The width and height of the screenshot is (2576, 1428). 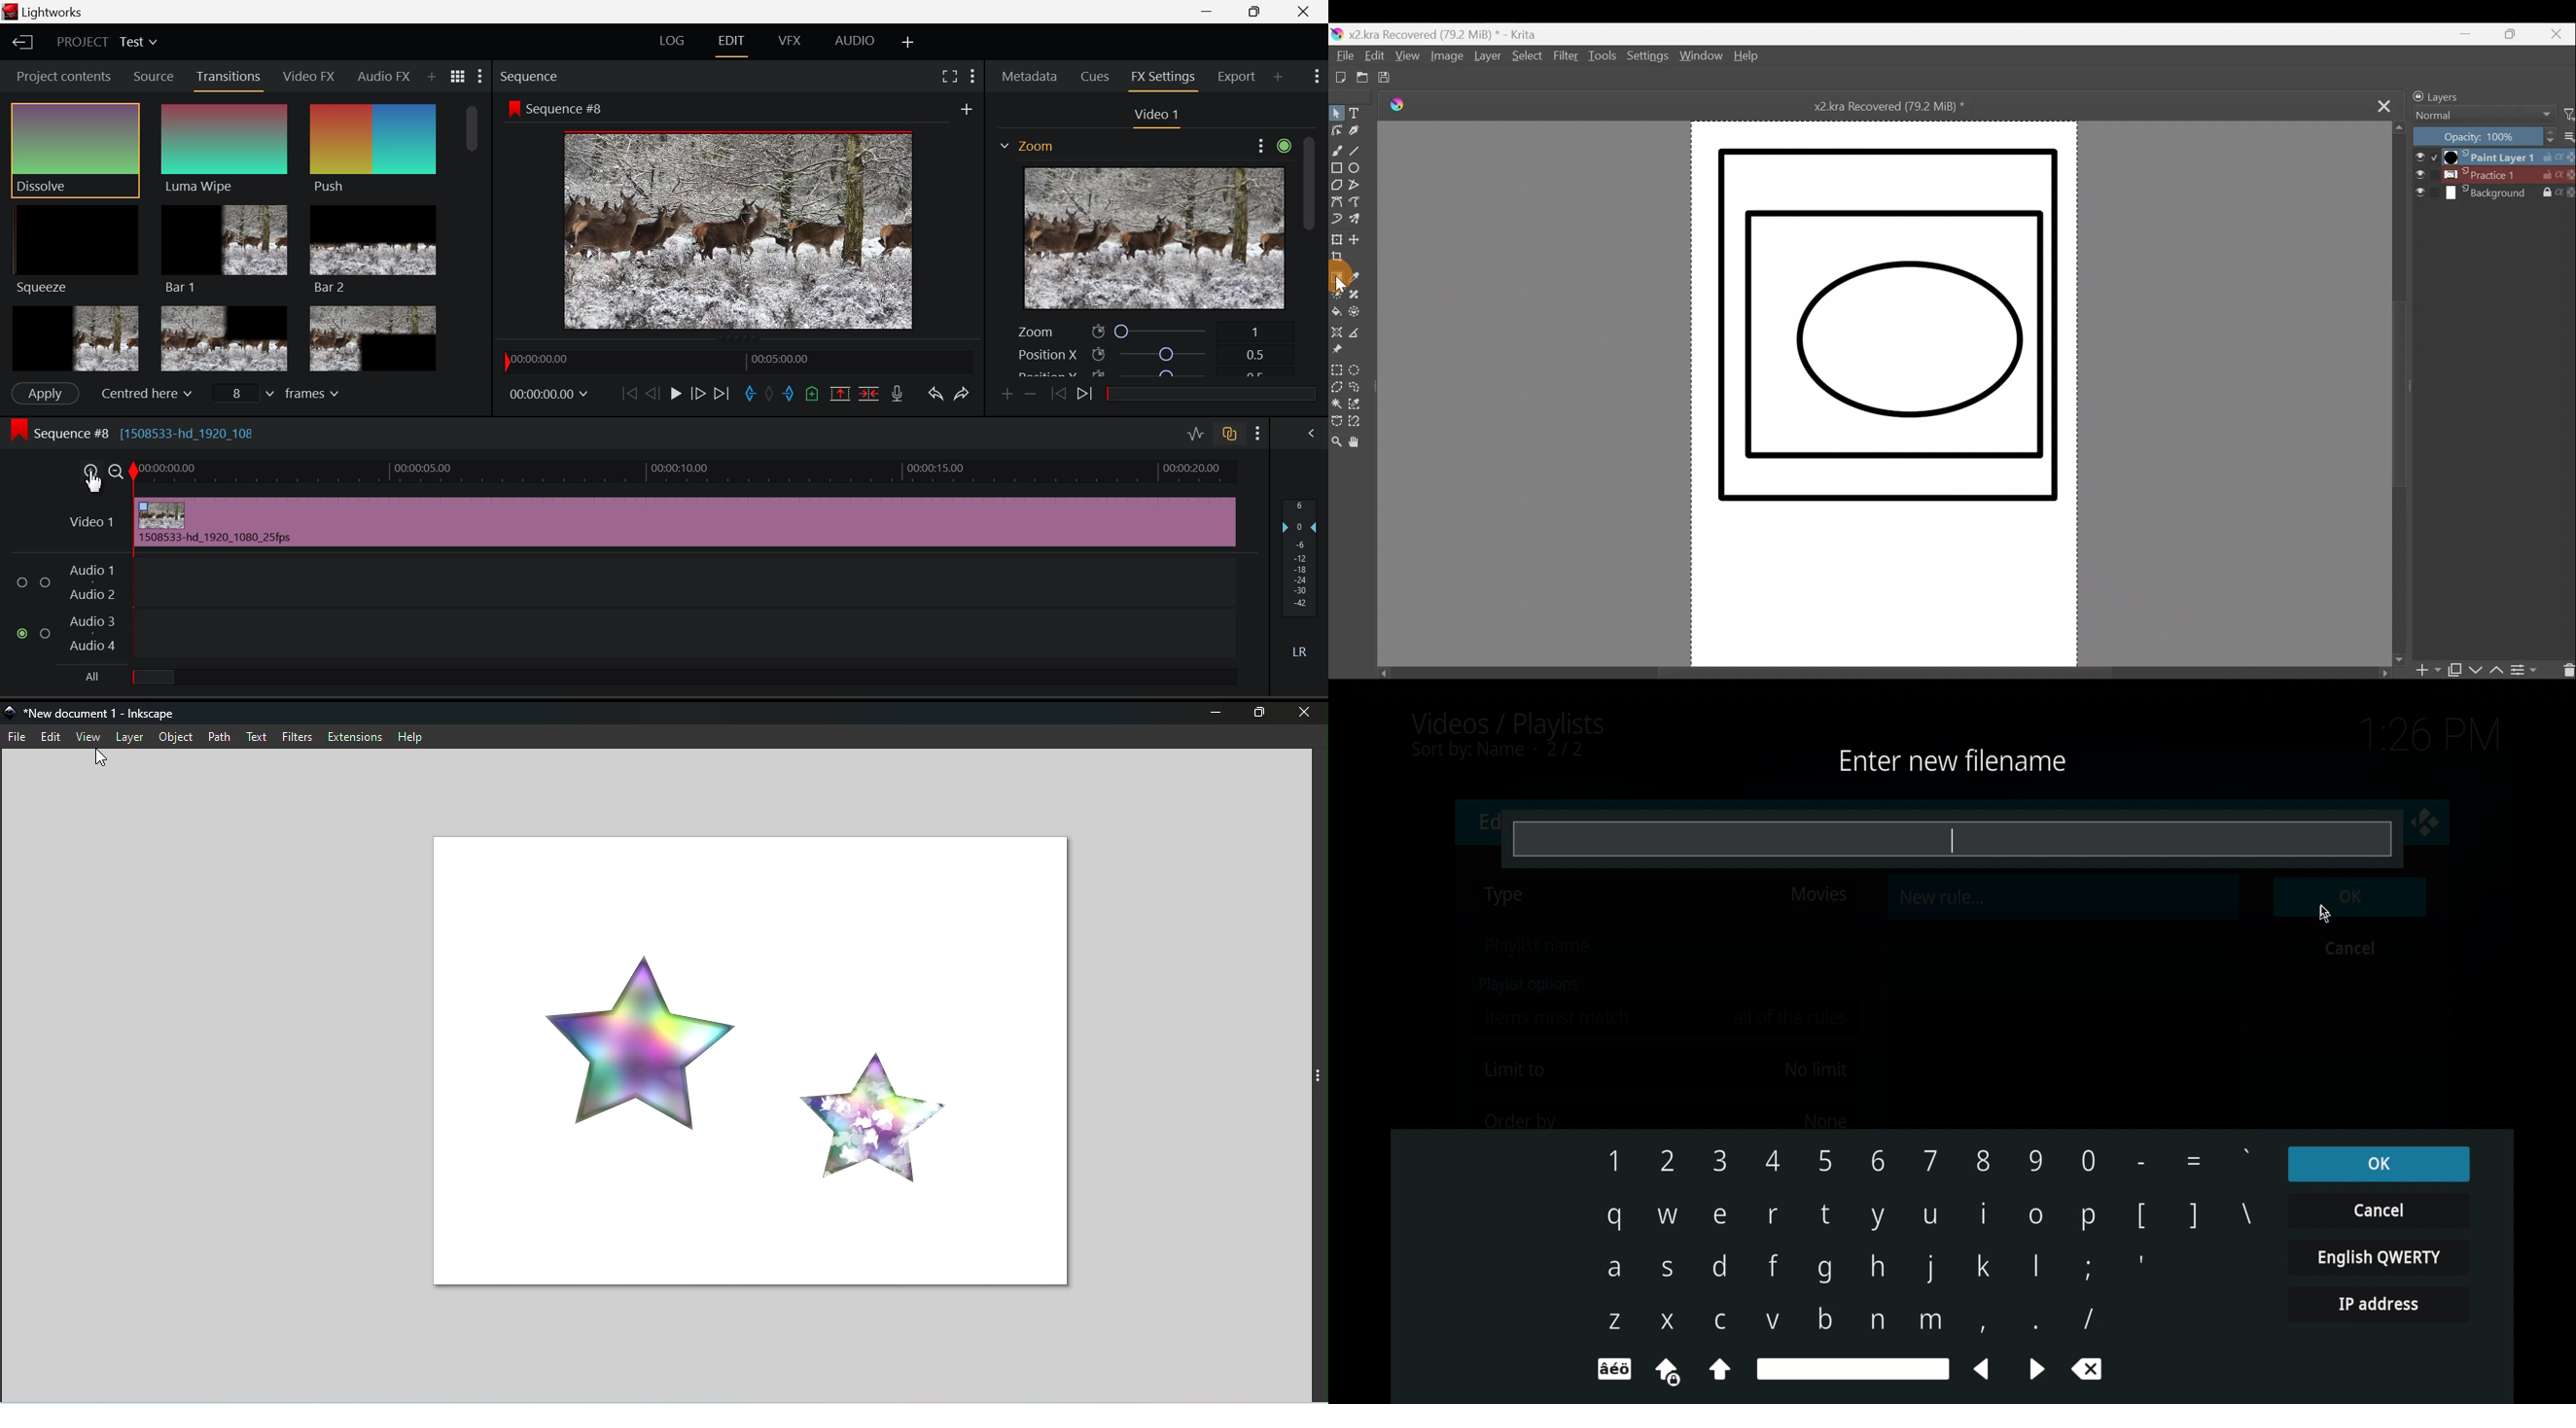 What do you see at coordinates (21, 634) in the screenshot?
I see `Audio Input Checkbox` at bounding box center [21, 634].